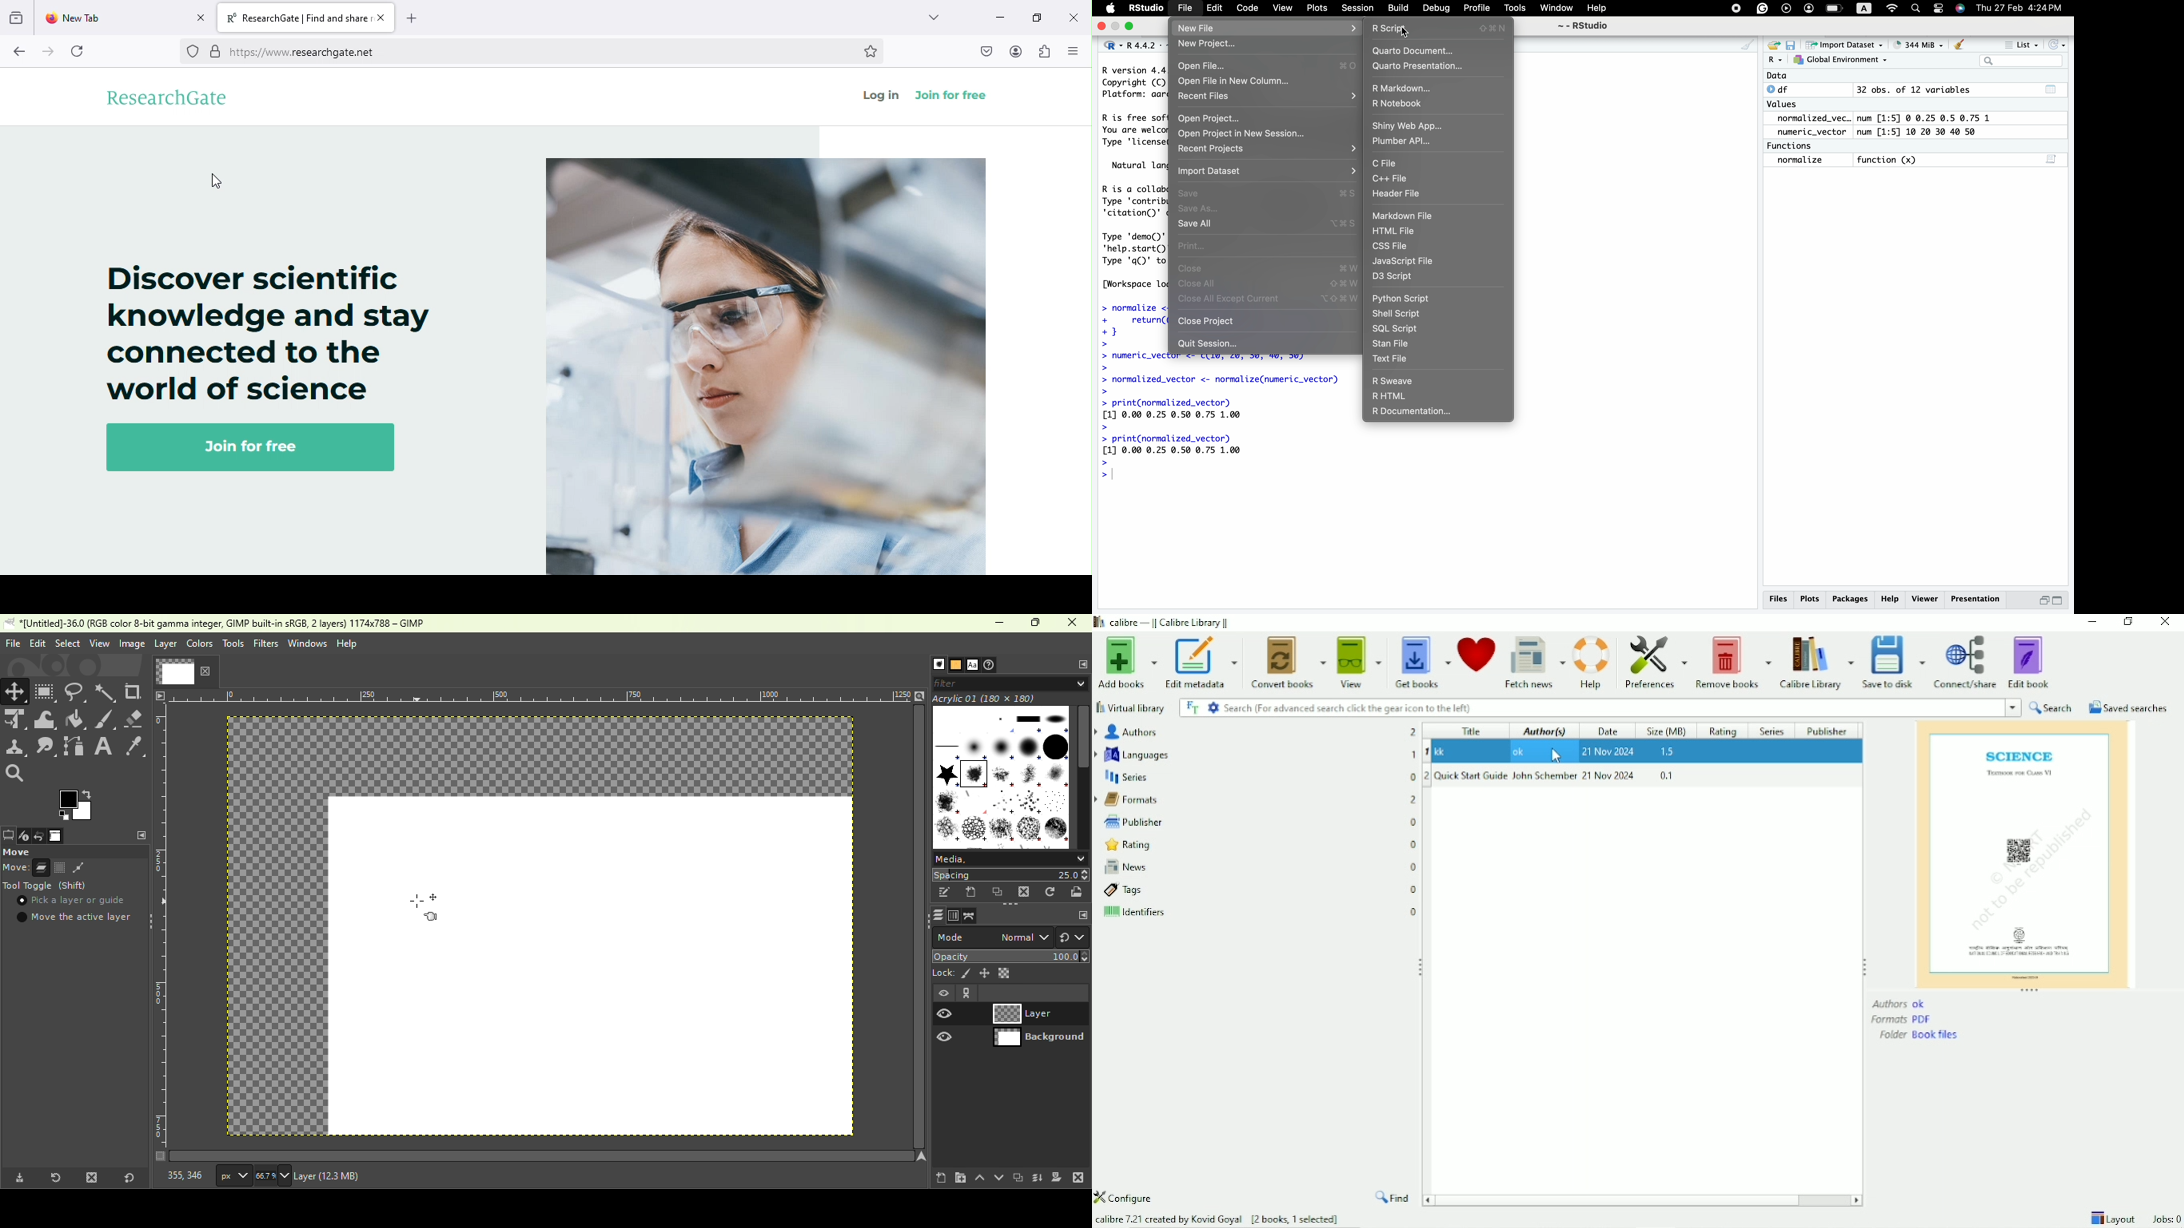  What do you see at coordinates (1404, 299) in the screenshot?
I see `Python Script` at bounding box center [1404, 299].